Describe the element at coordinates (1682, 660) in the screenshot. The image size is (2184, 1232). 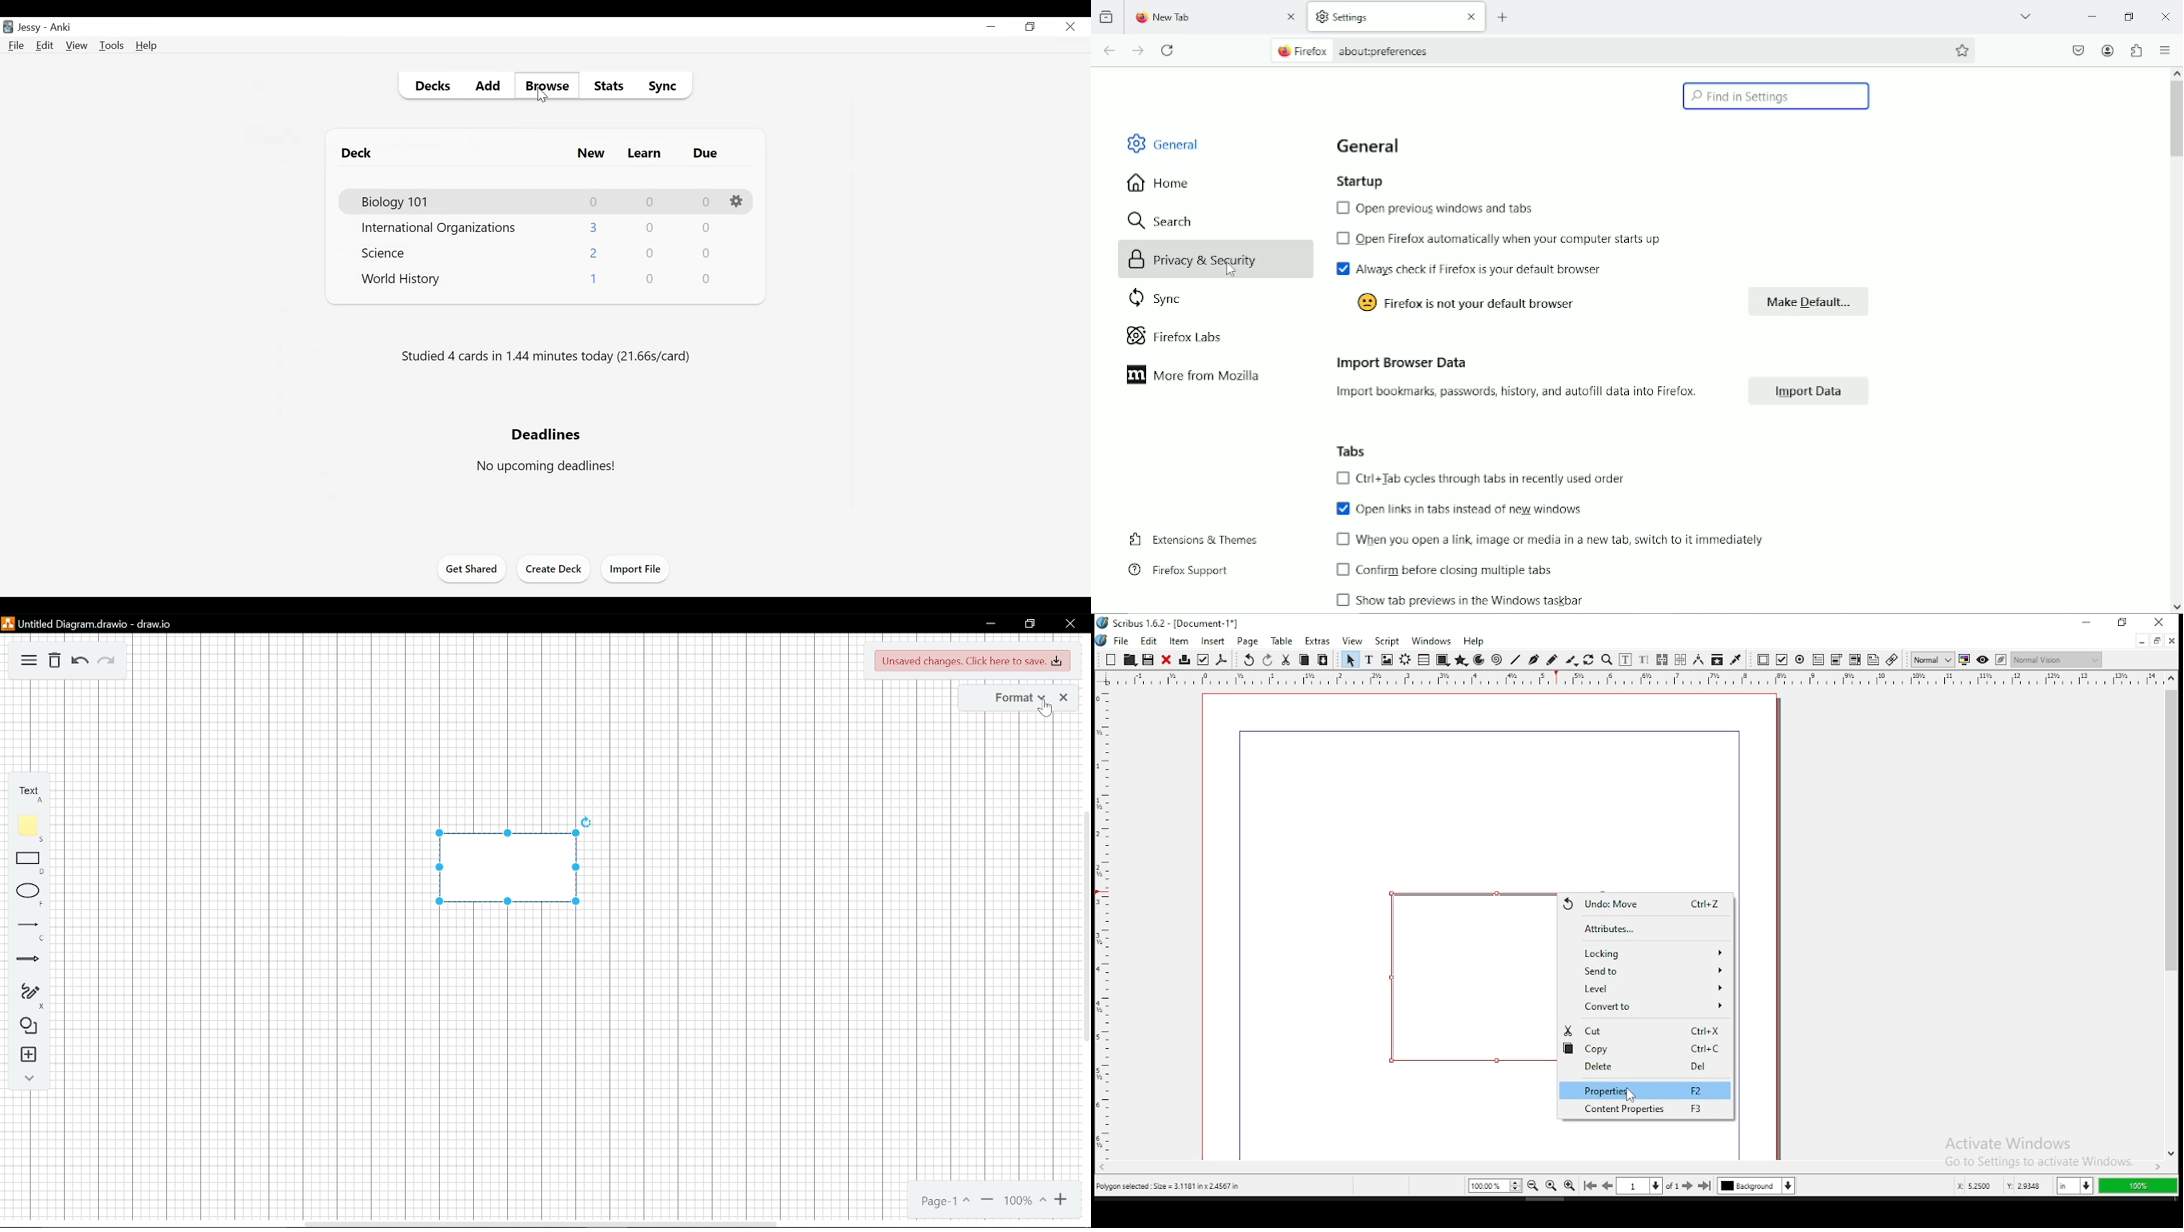
I see `unlink text frames` at that location.